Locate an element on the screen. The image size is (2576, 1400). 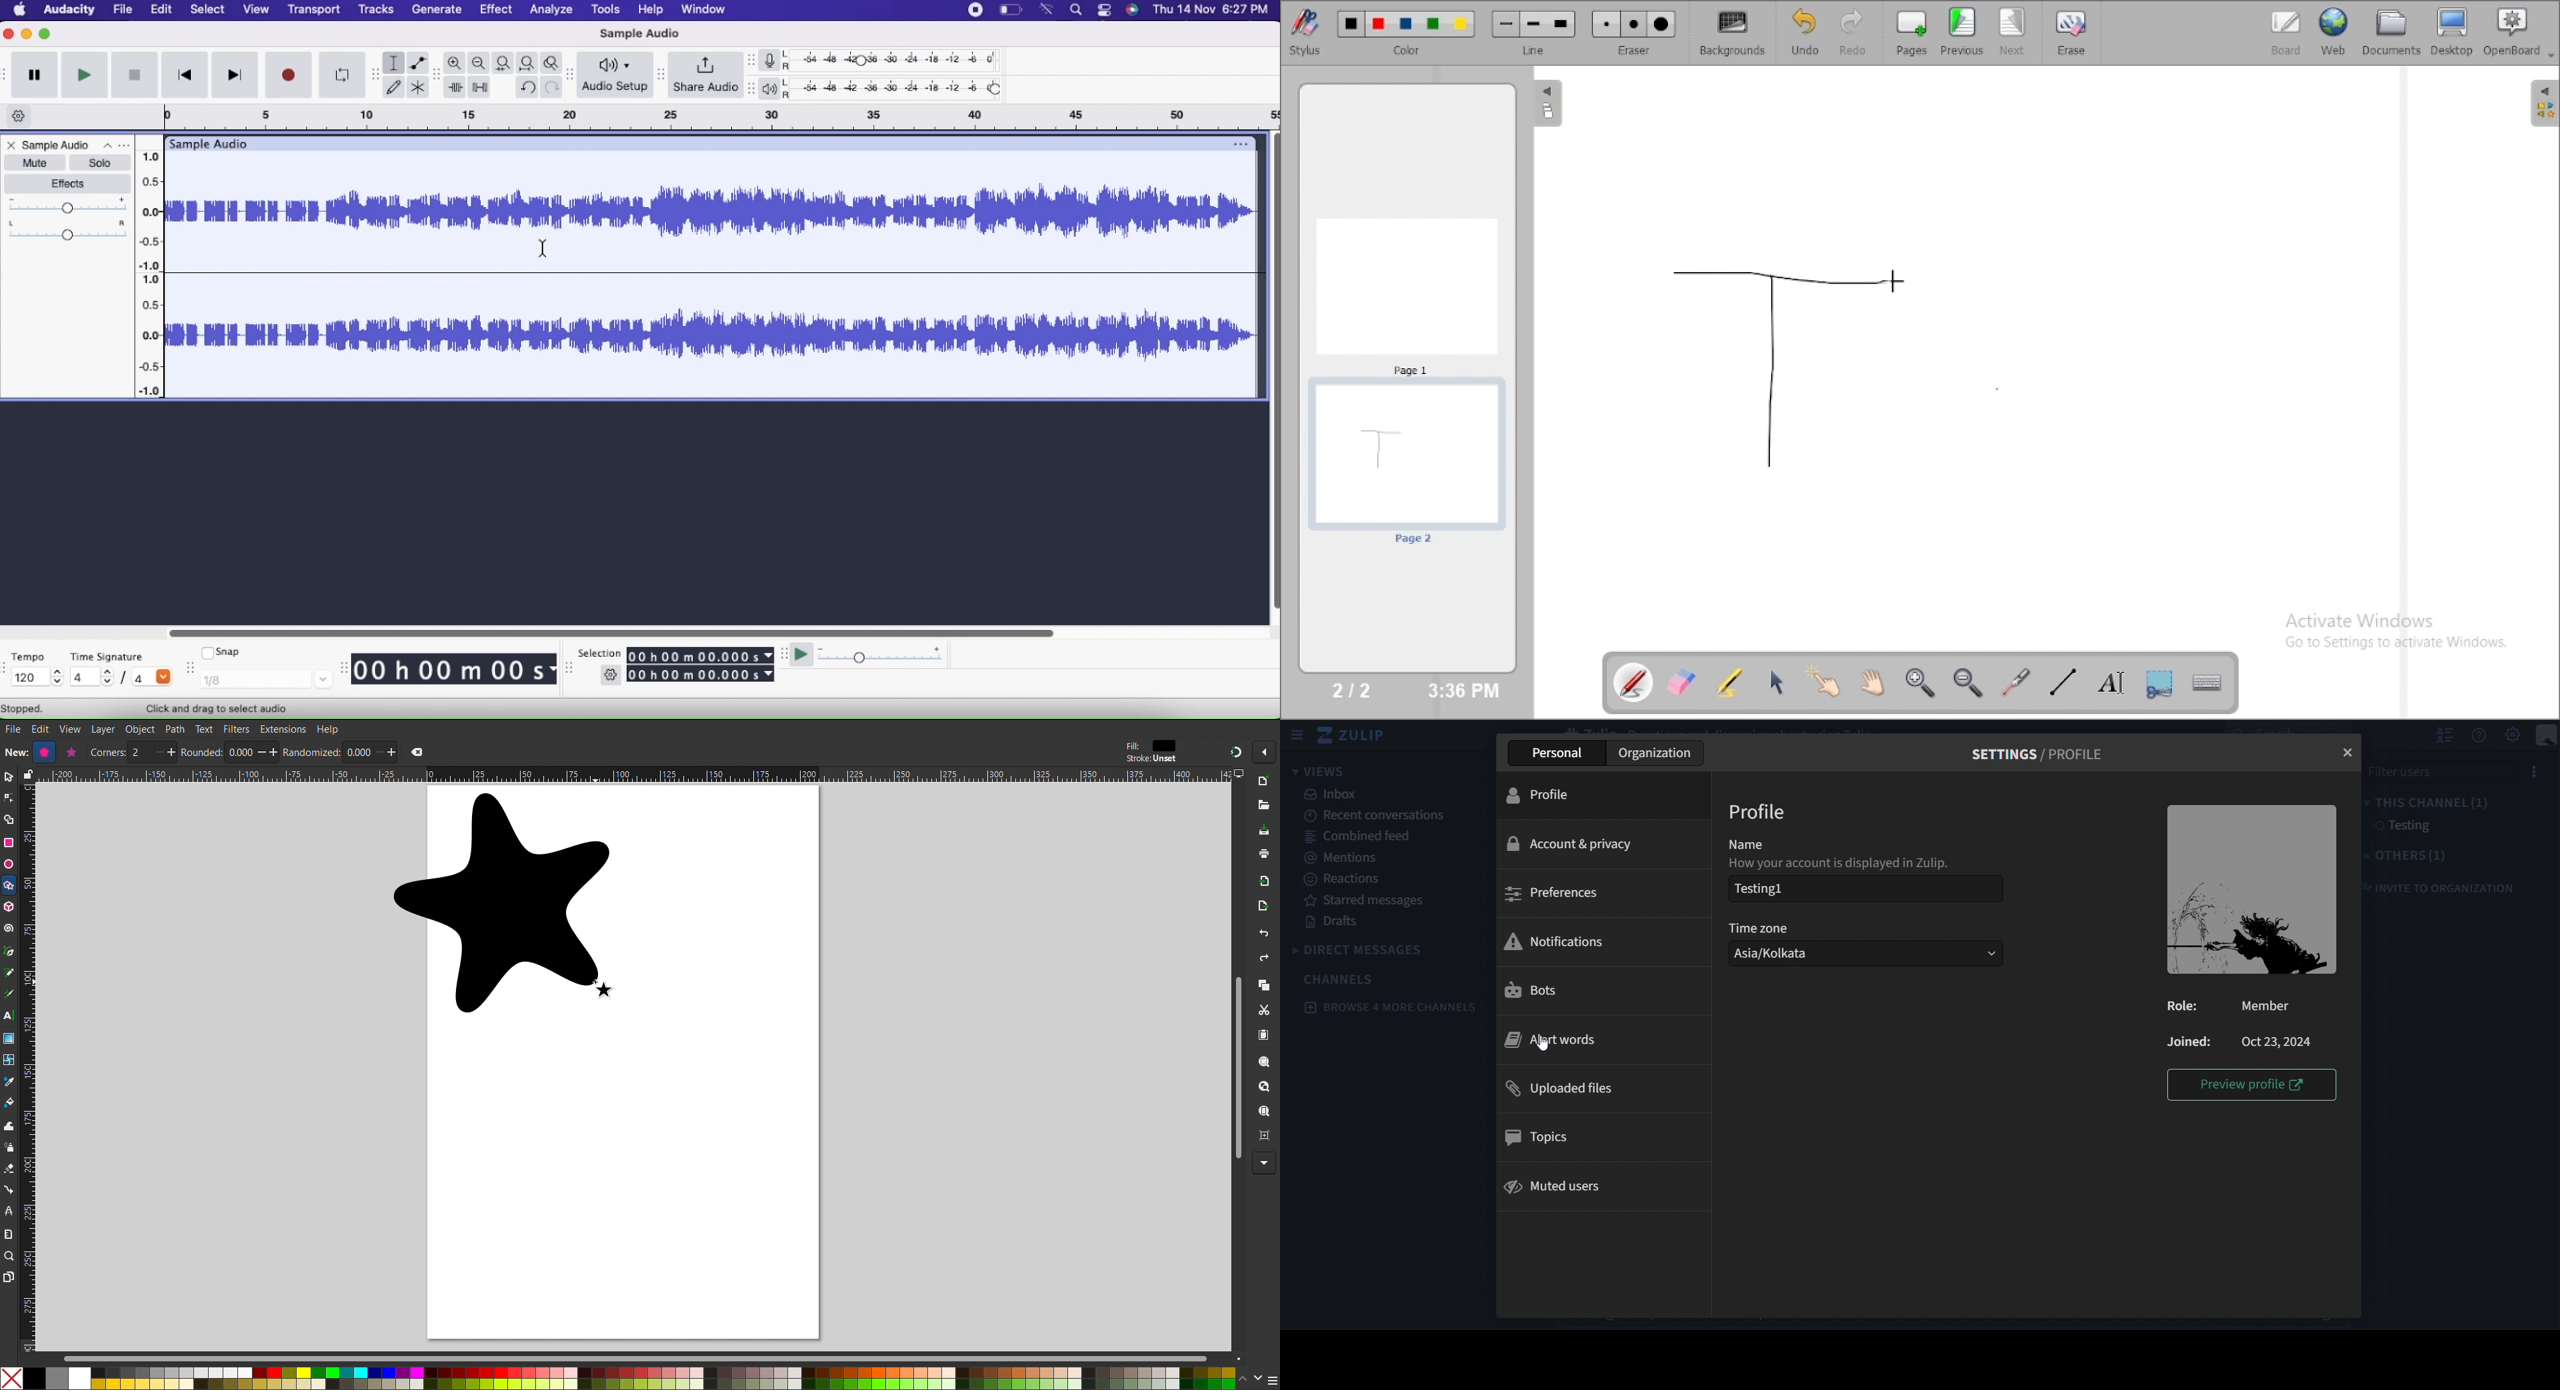
Edit is located at coordinates (163, 10).